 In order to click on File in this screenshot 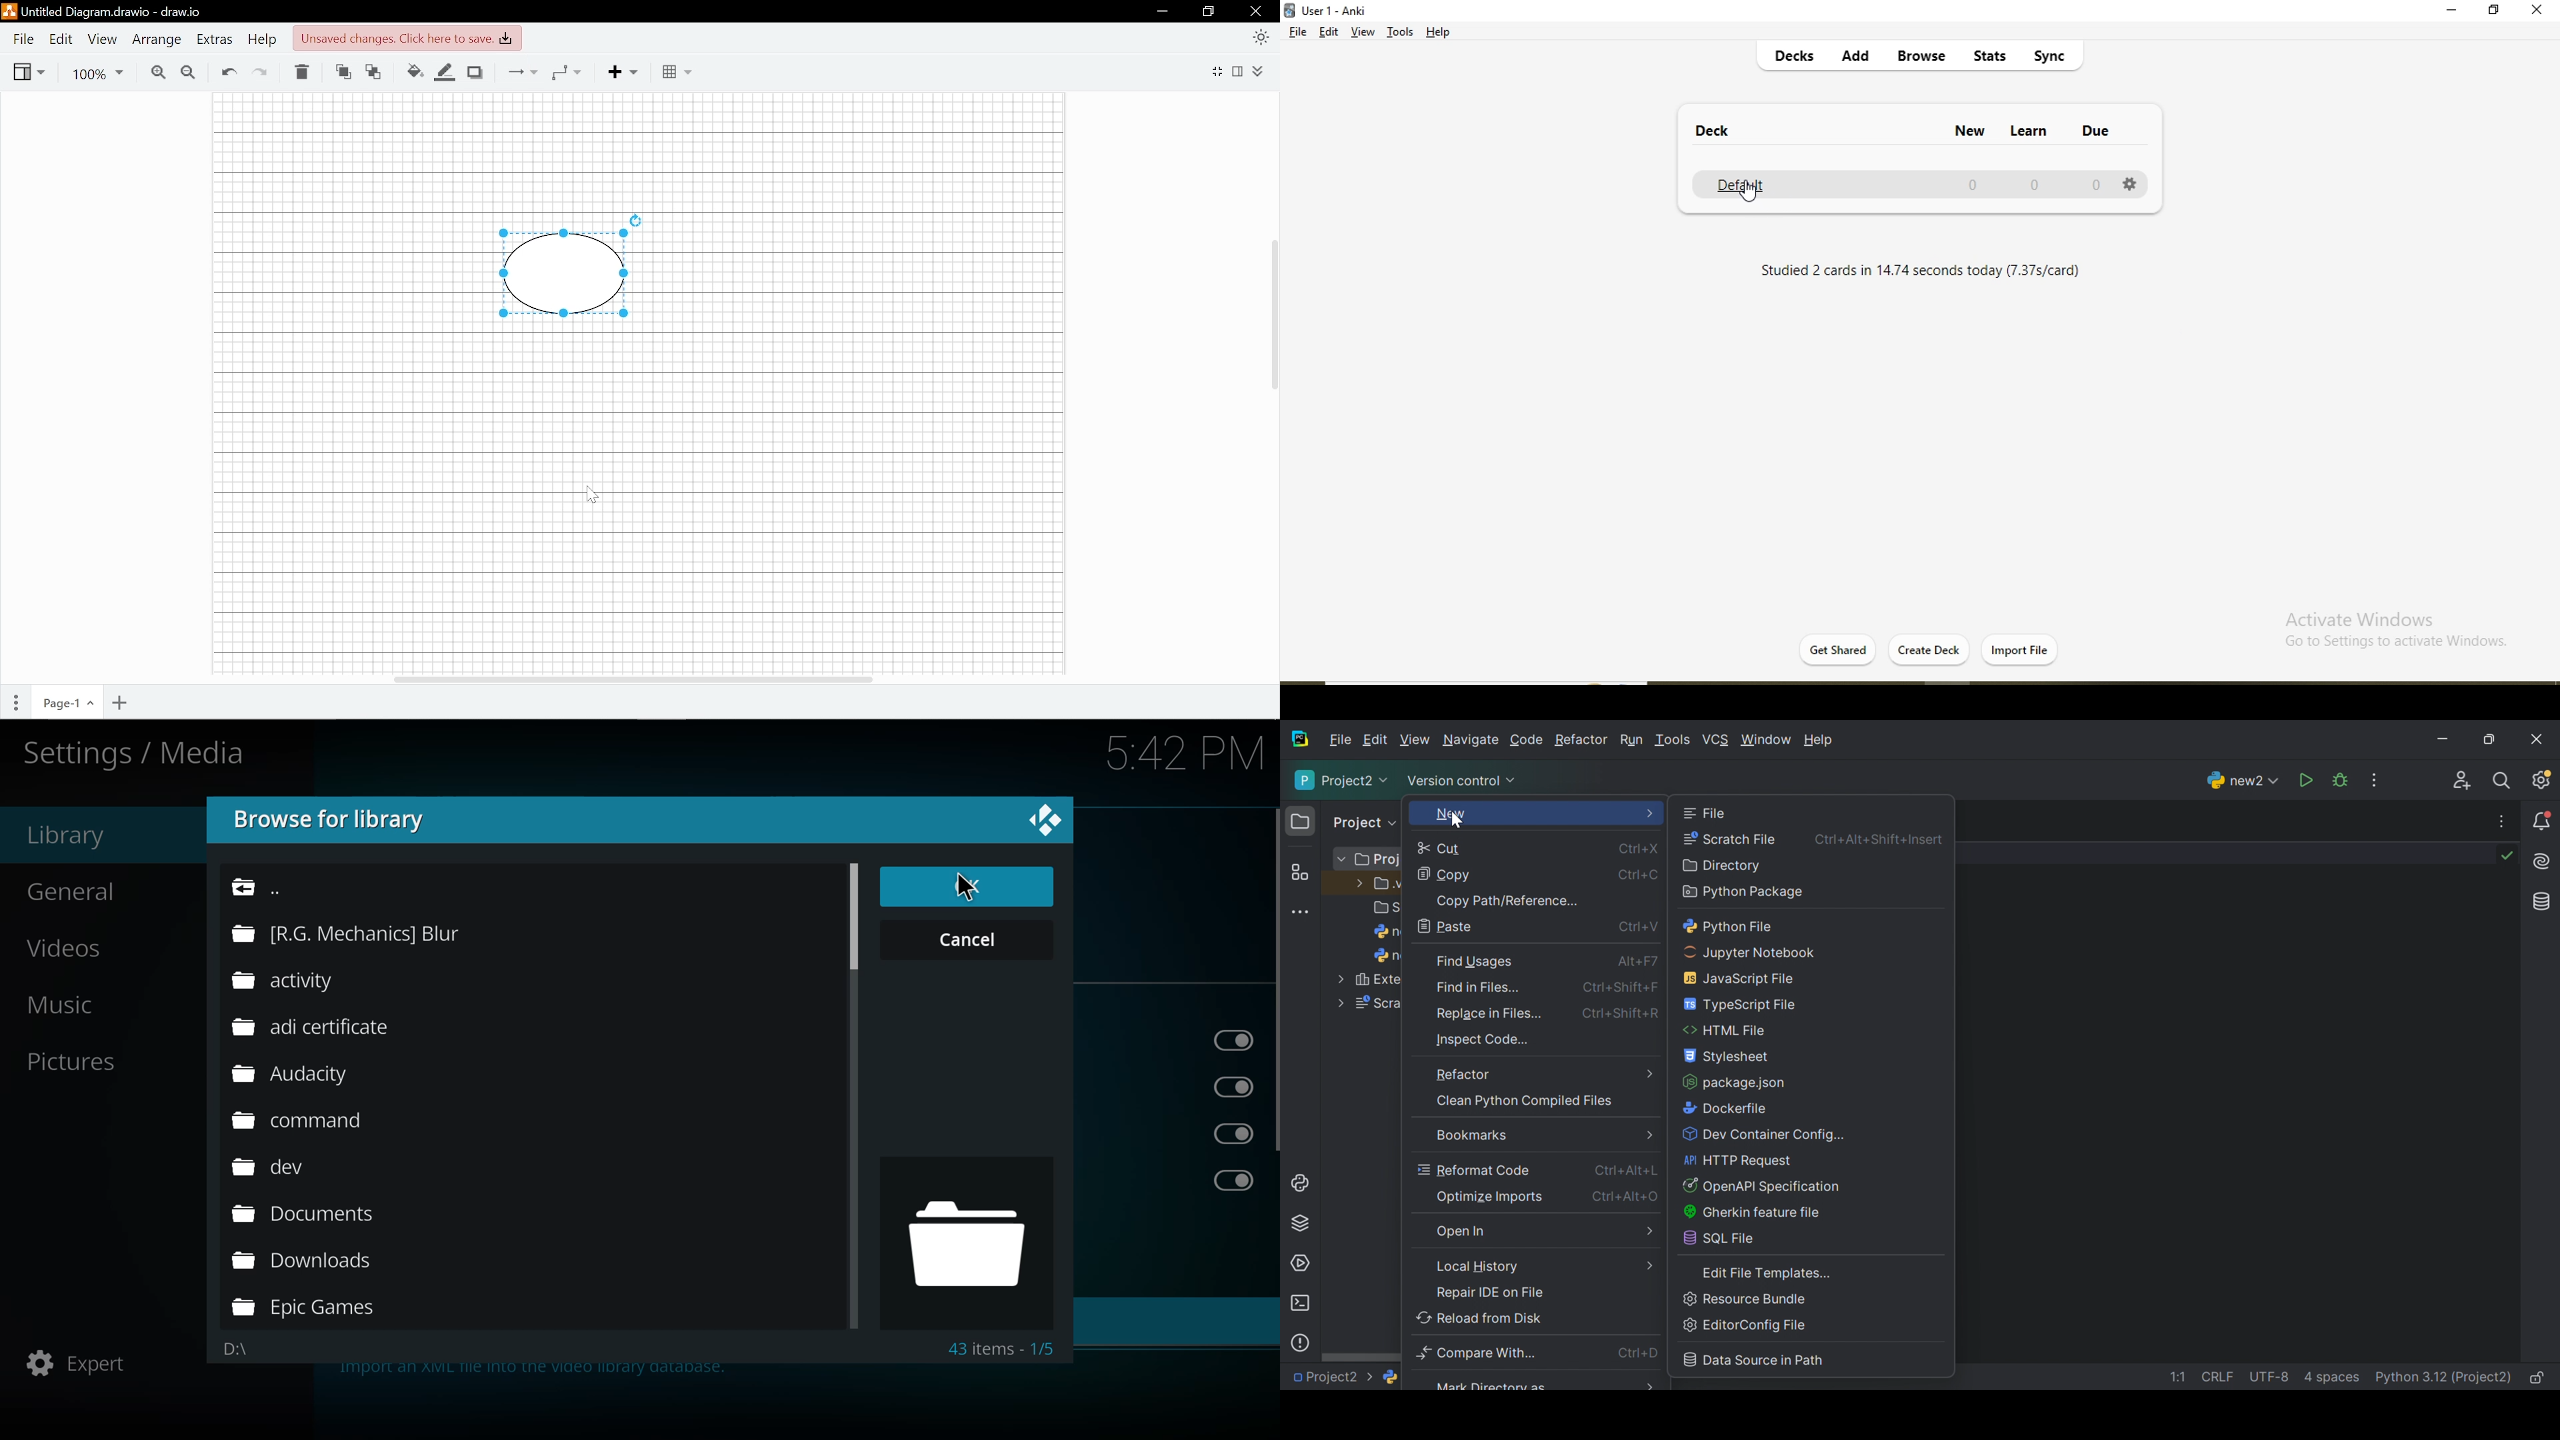, I will do `click(22, 39)`.